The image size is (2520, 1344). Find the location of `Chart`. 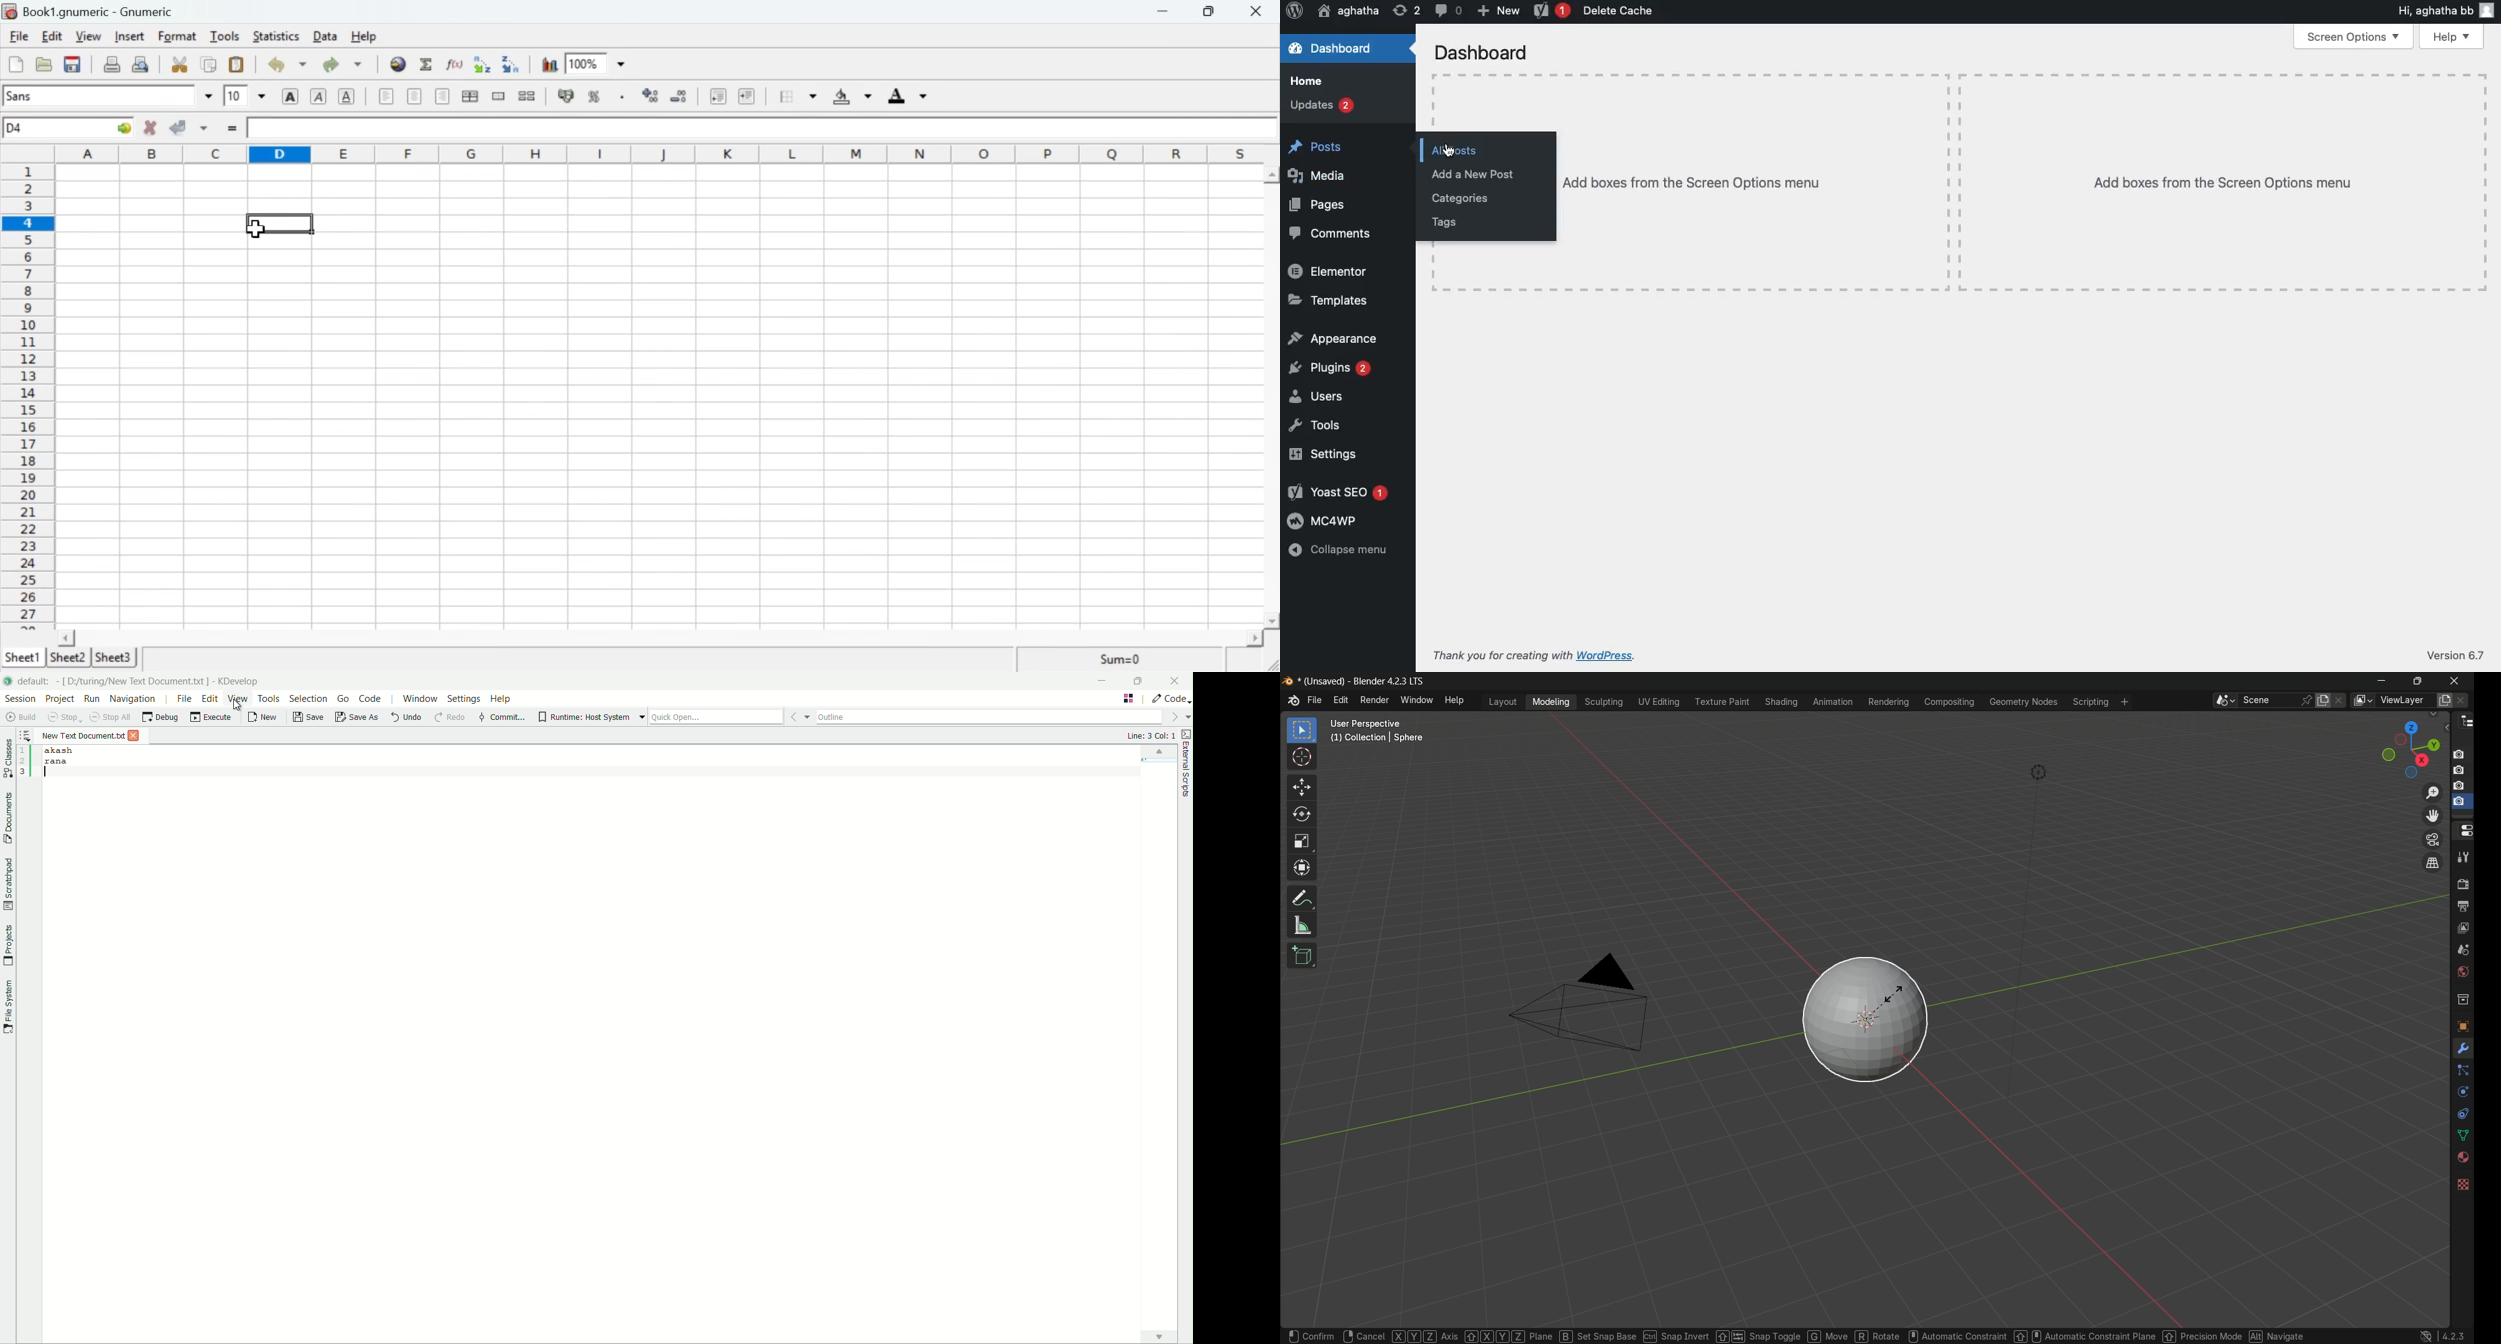

Chart is located at coordinates (551, 65).